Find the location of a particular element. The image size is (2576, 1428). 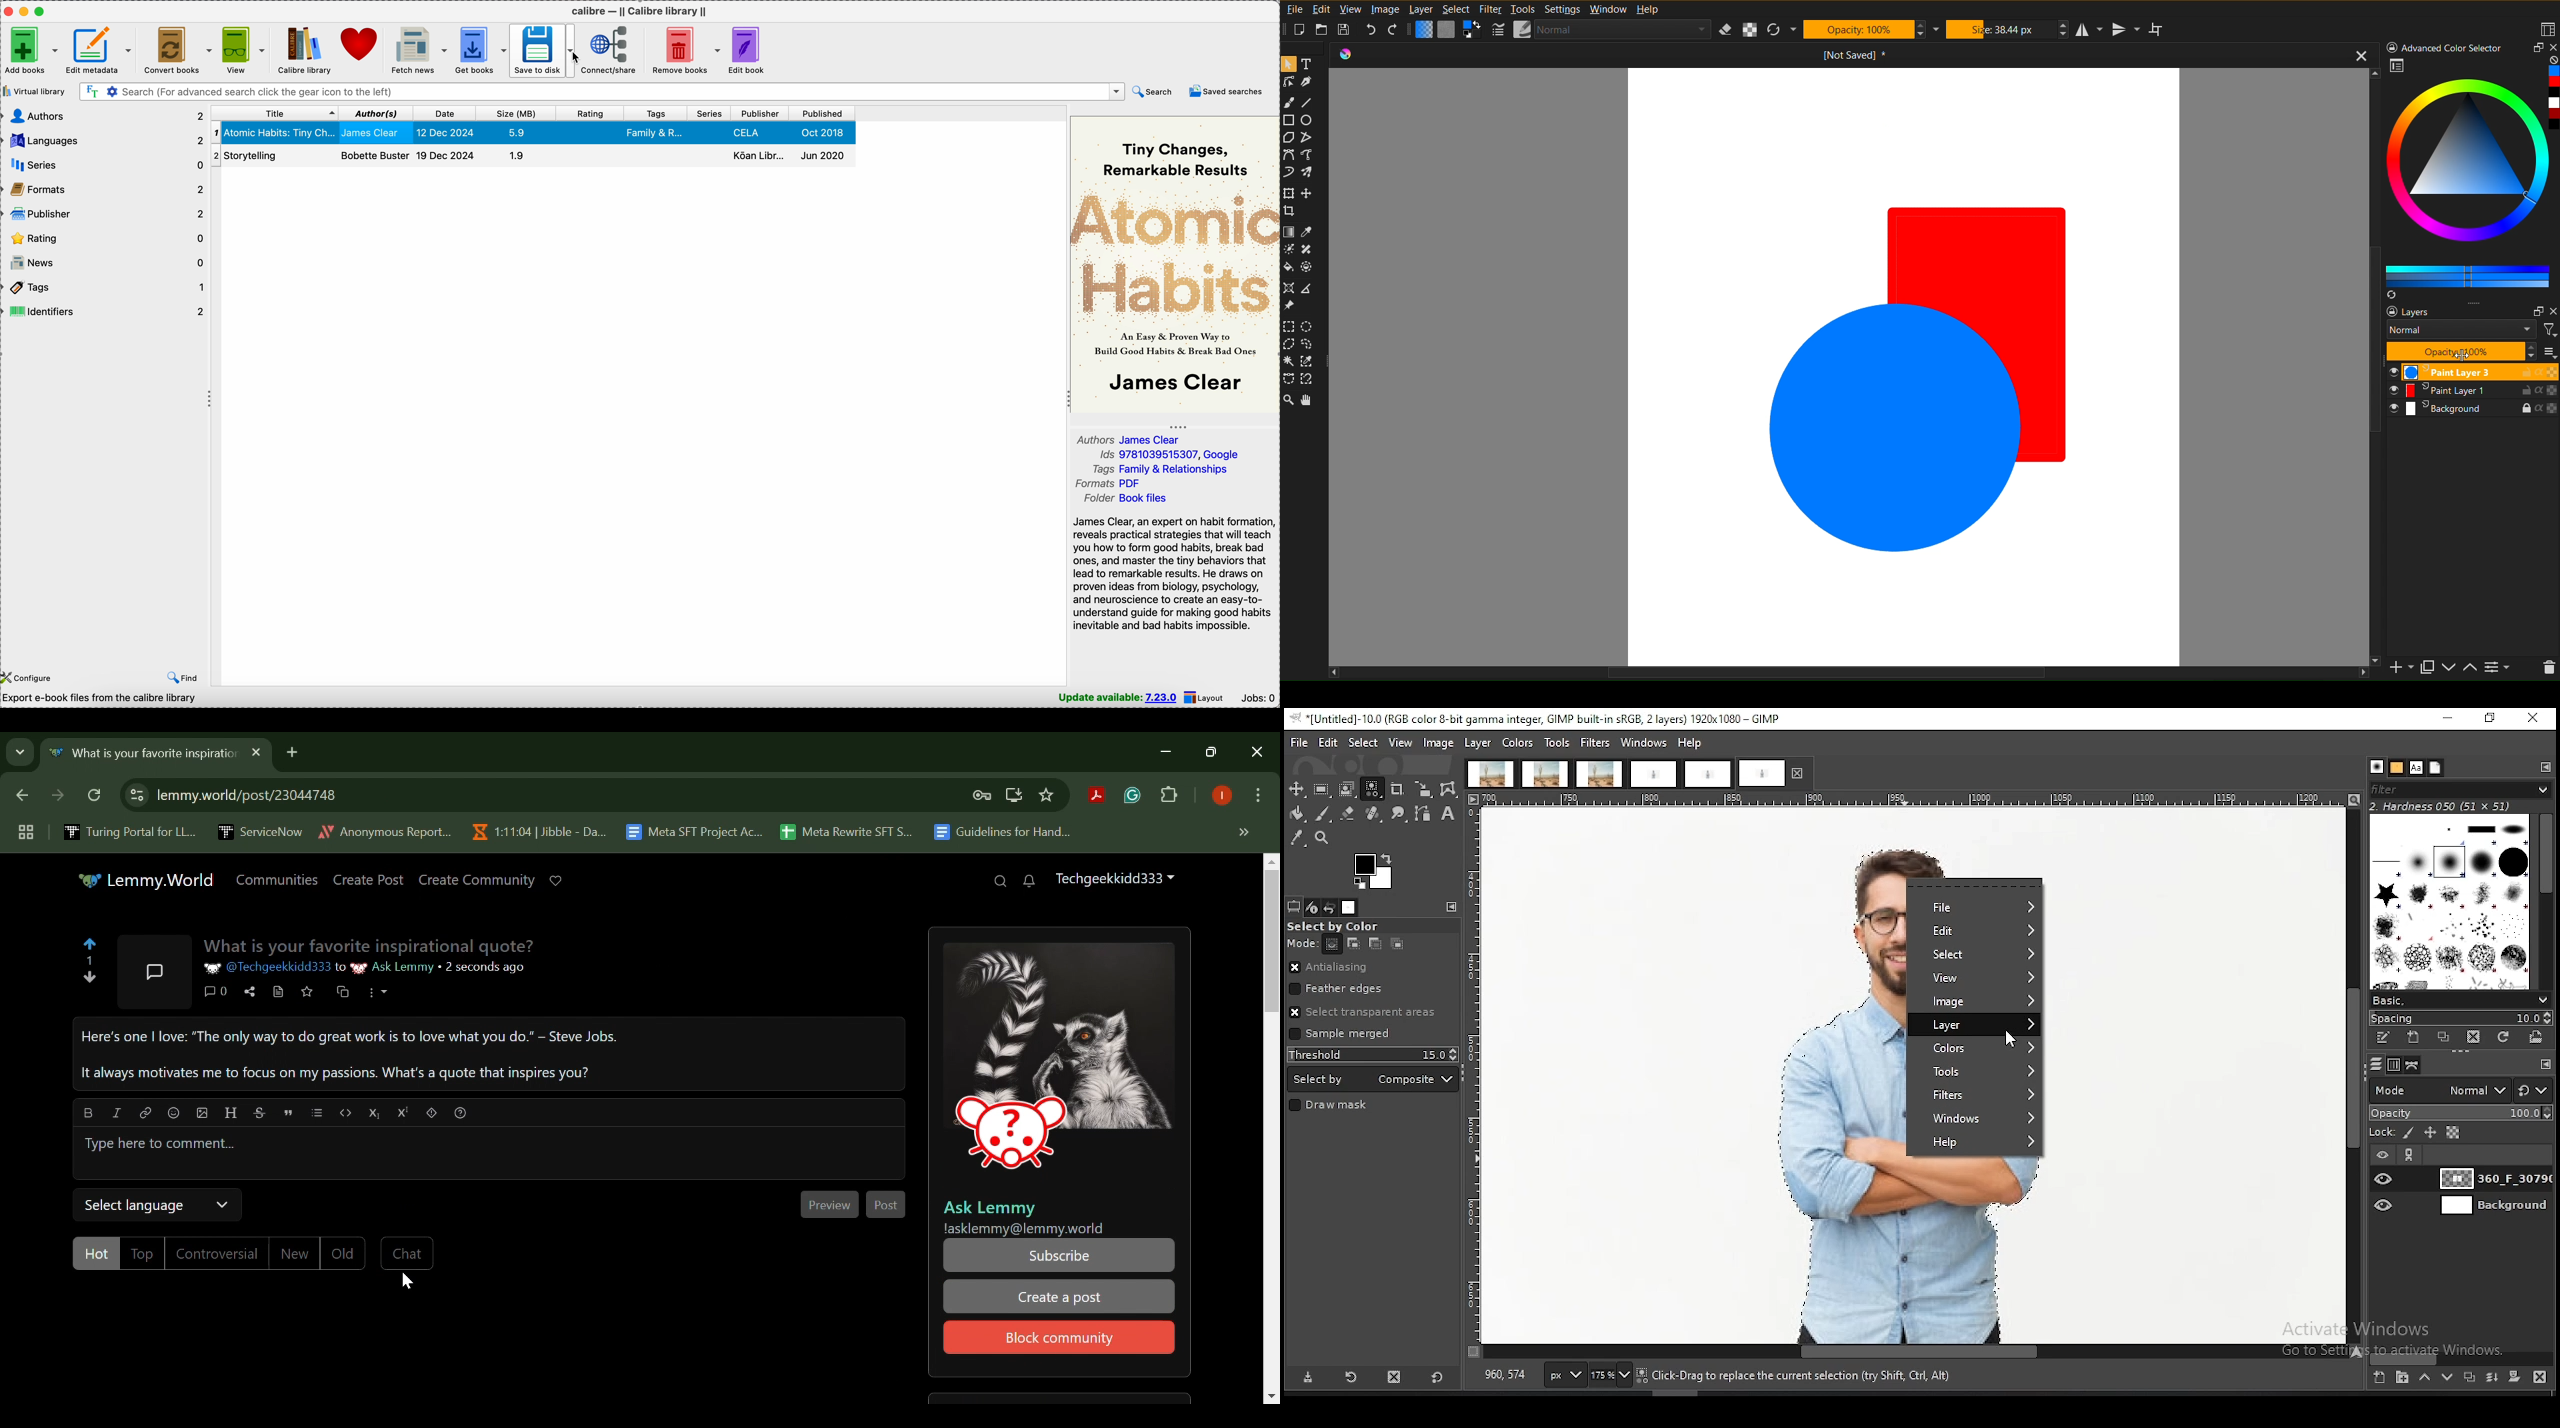

connect/share is located at coordinates (606, 50).